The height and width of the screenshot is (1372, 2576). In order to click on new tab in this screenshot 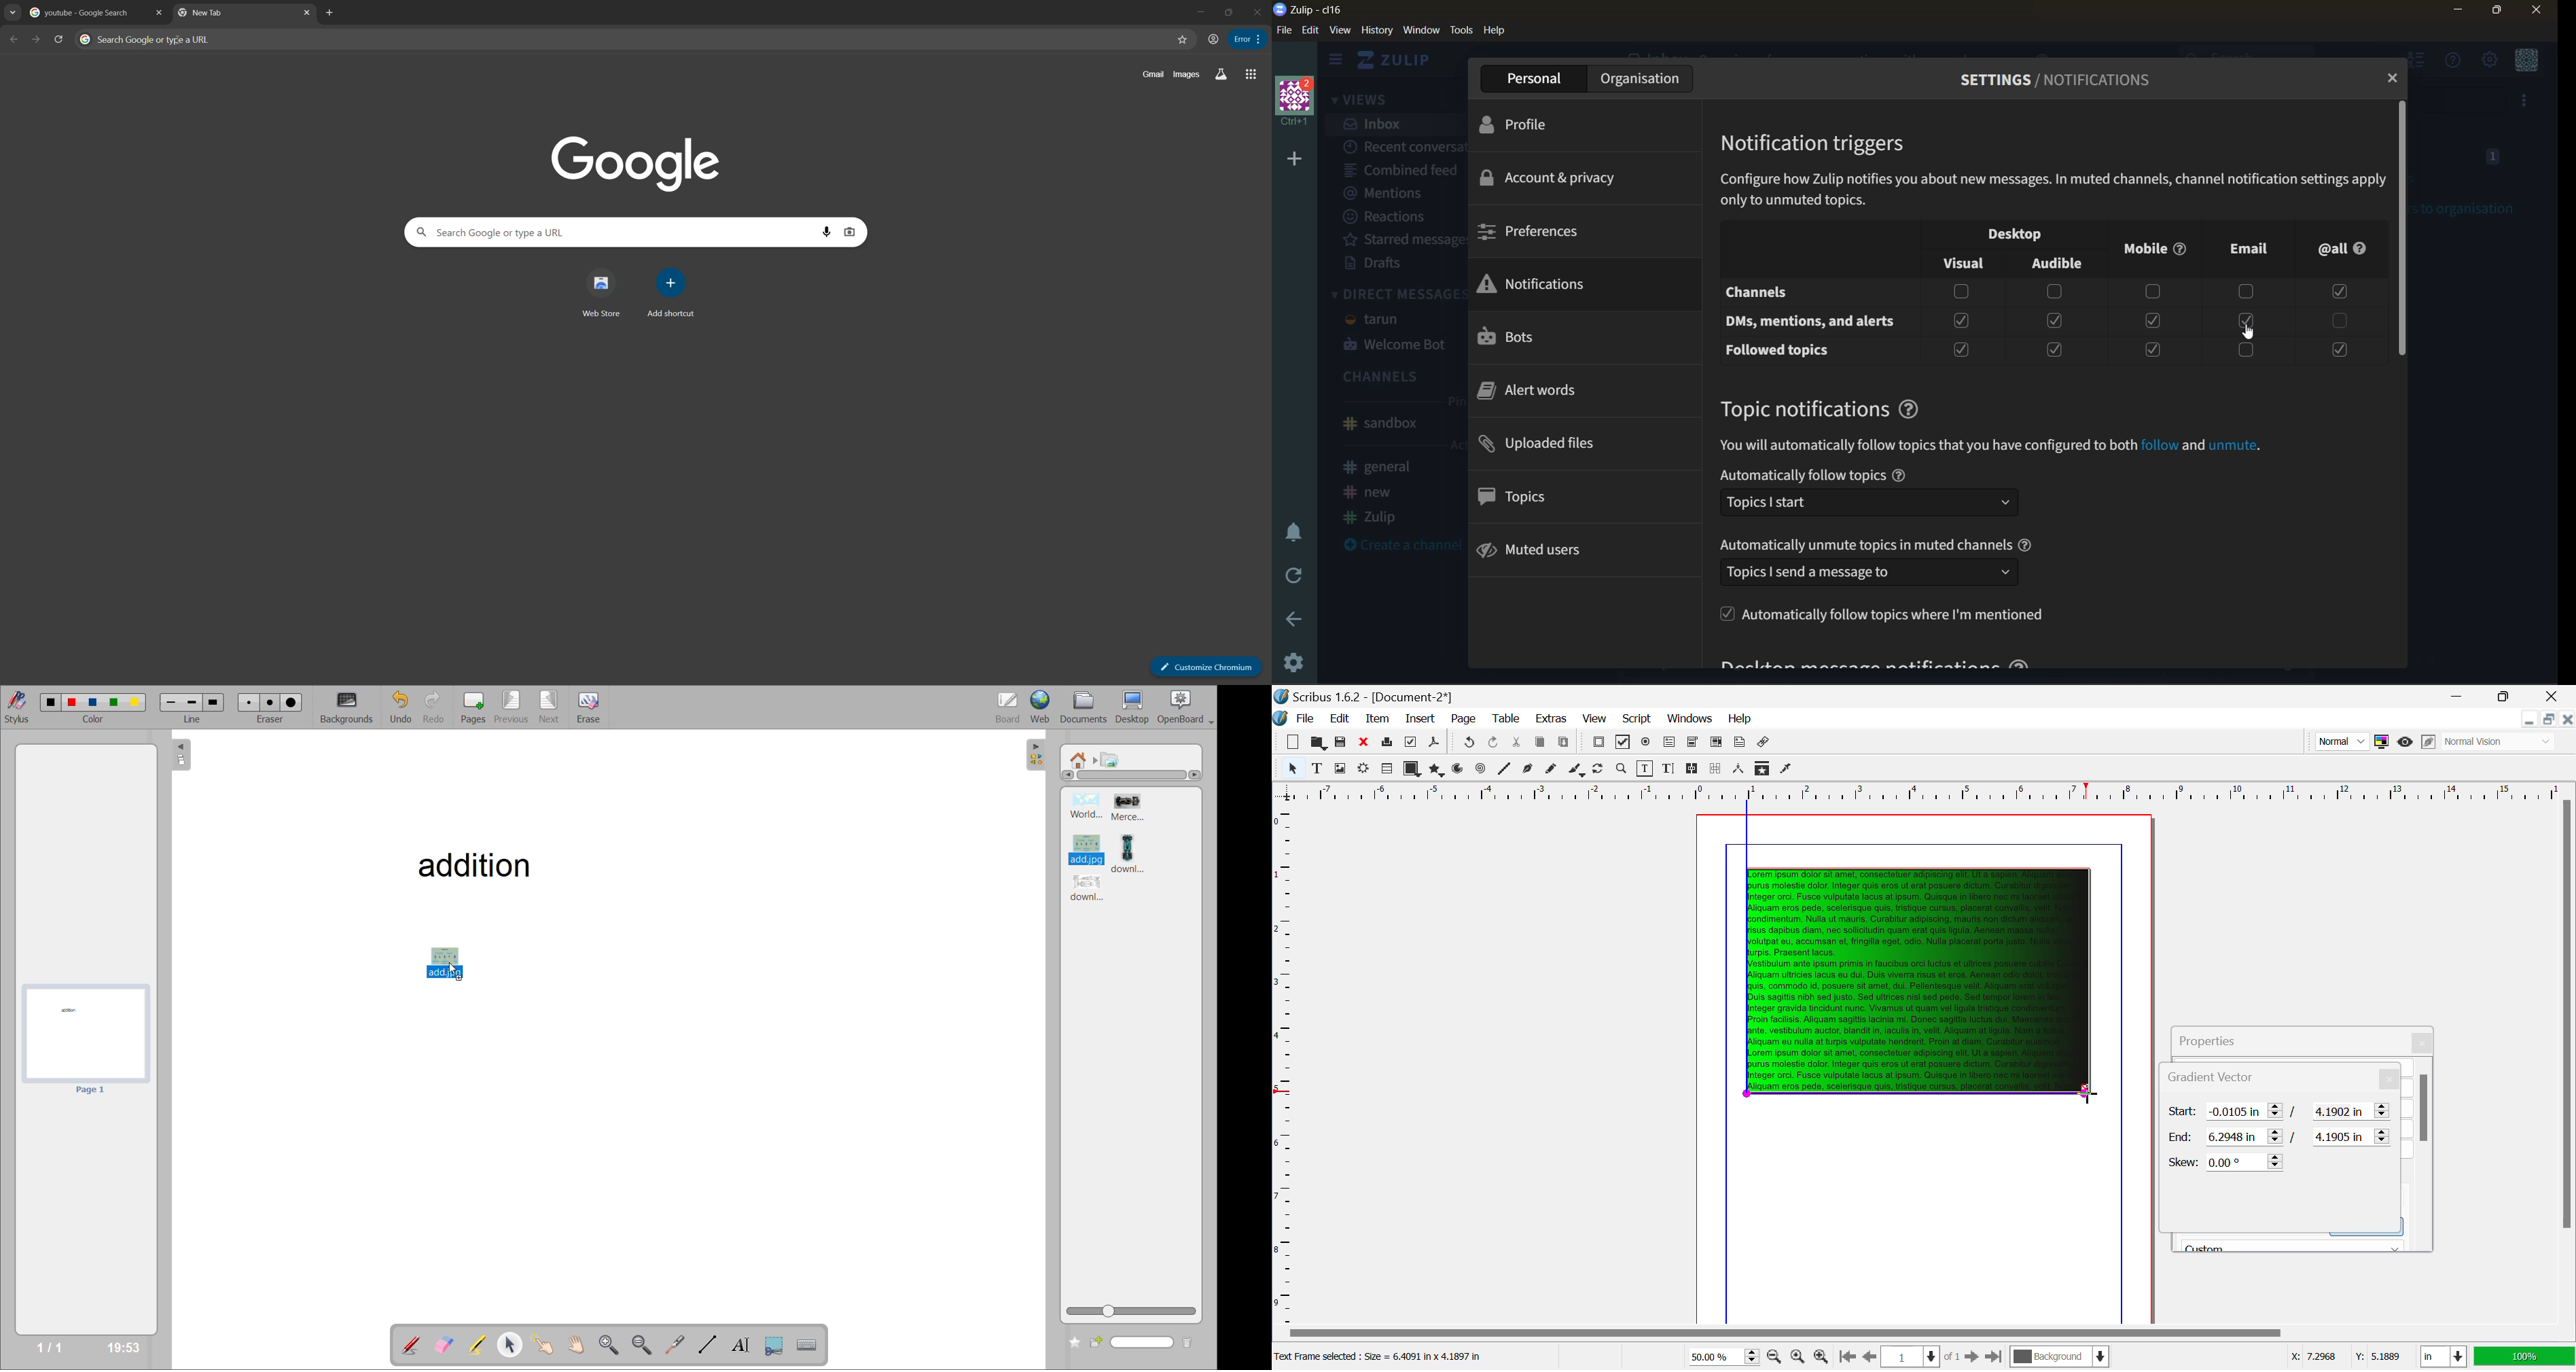, I will do `click(330, 13)`.